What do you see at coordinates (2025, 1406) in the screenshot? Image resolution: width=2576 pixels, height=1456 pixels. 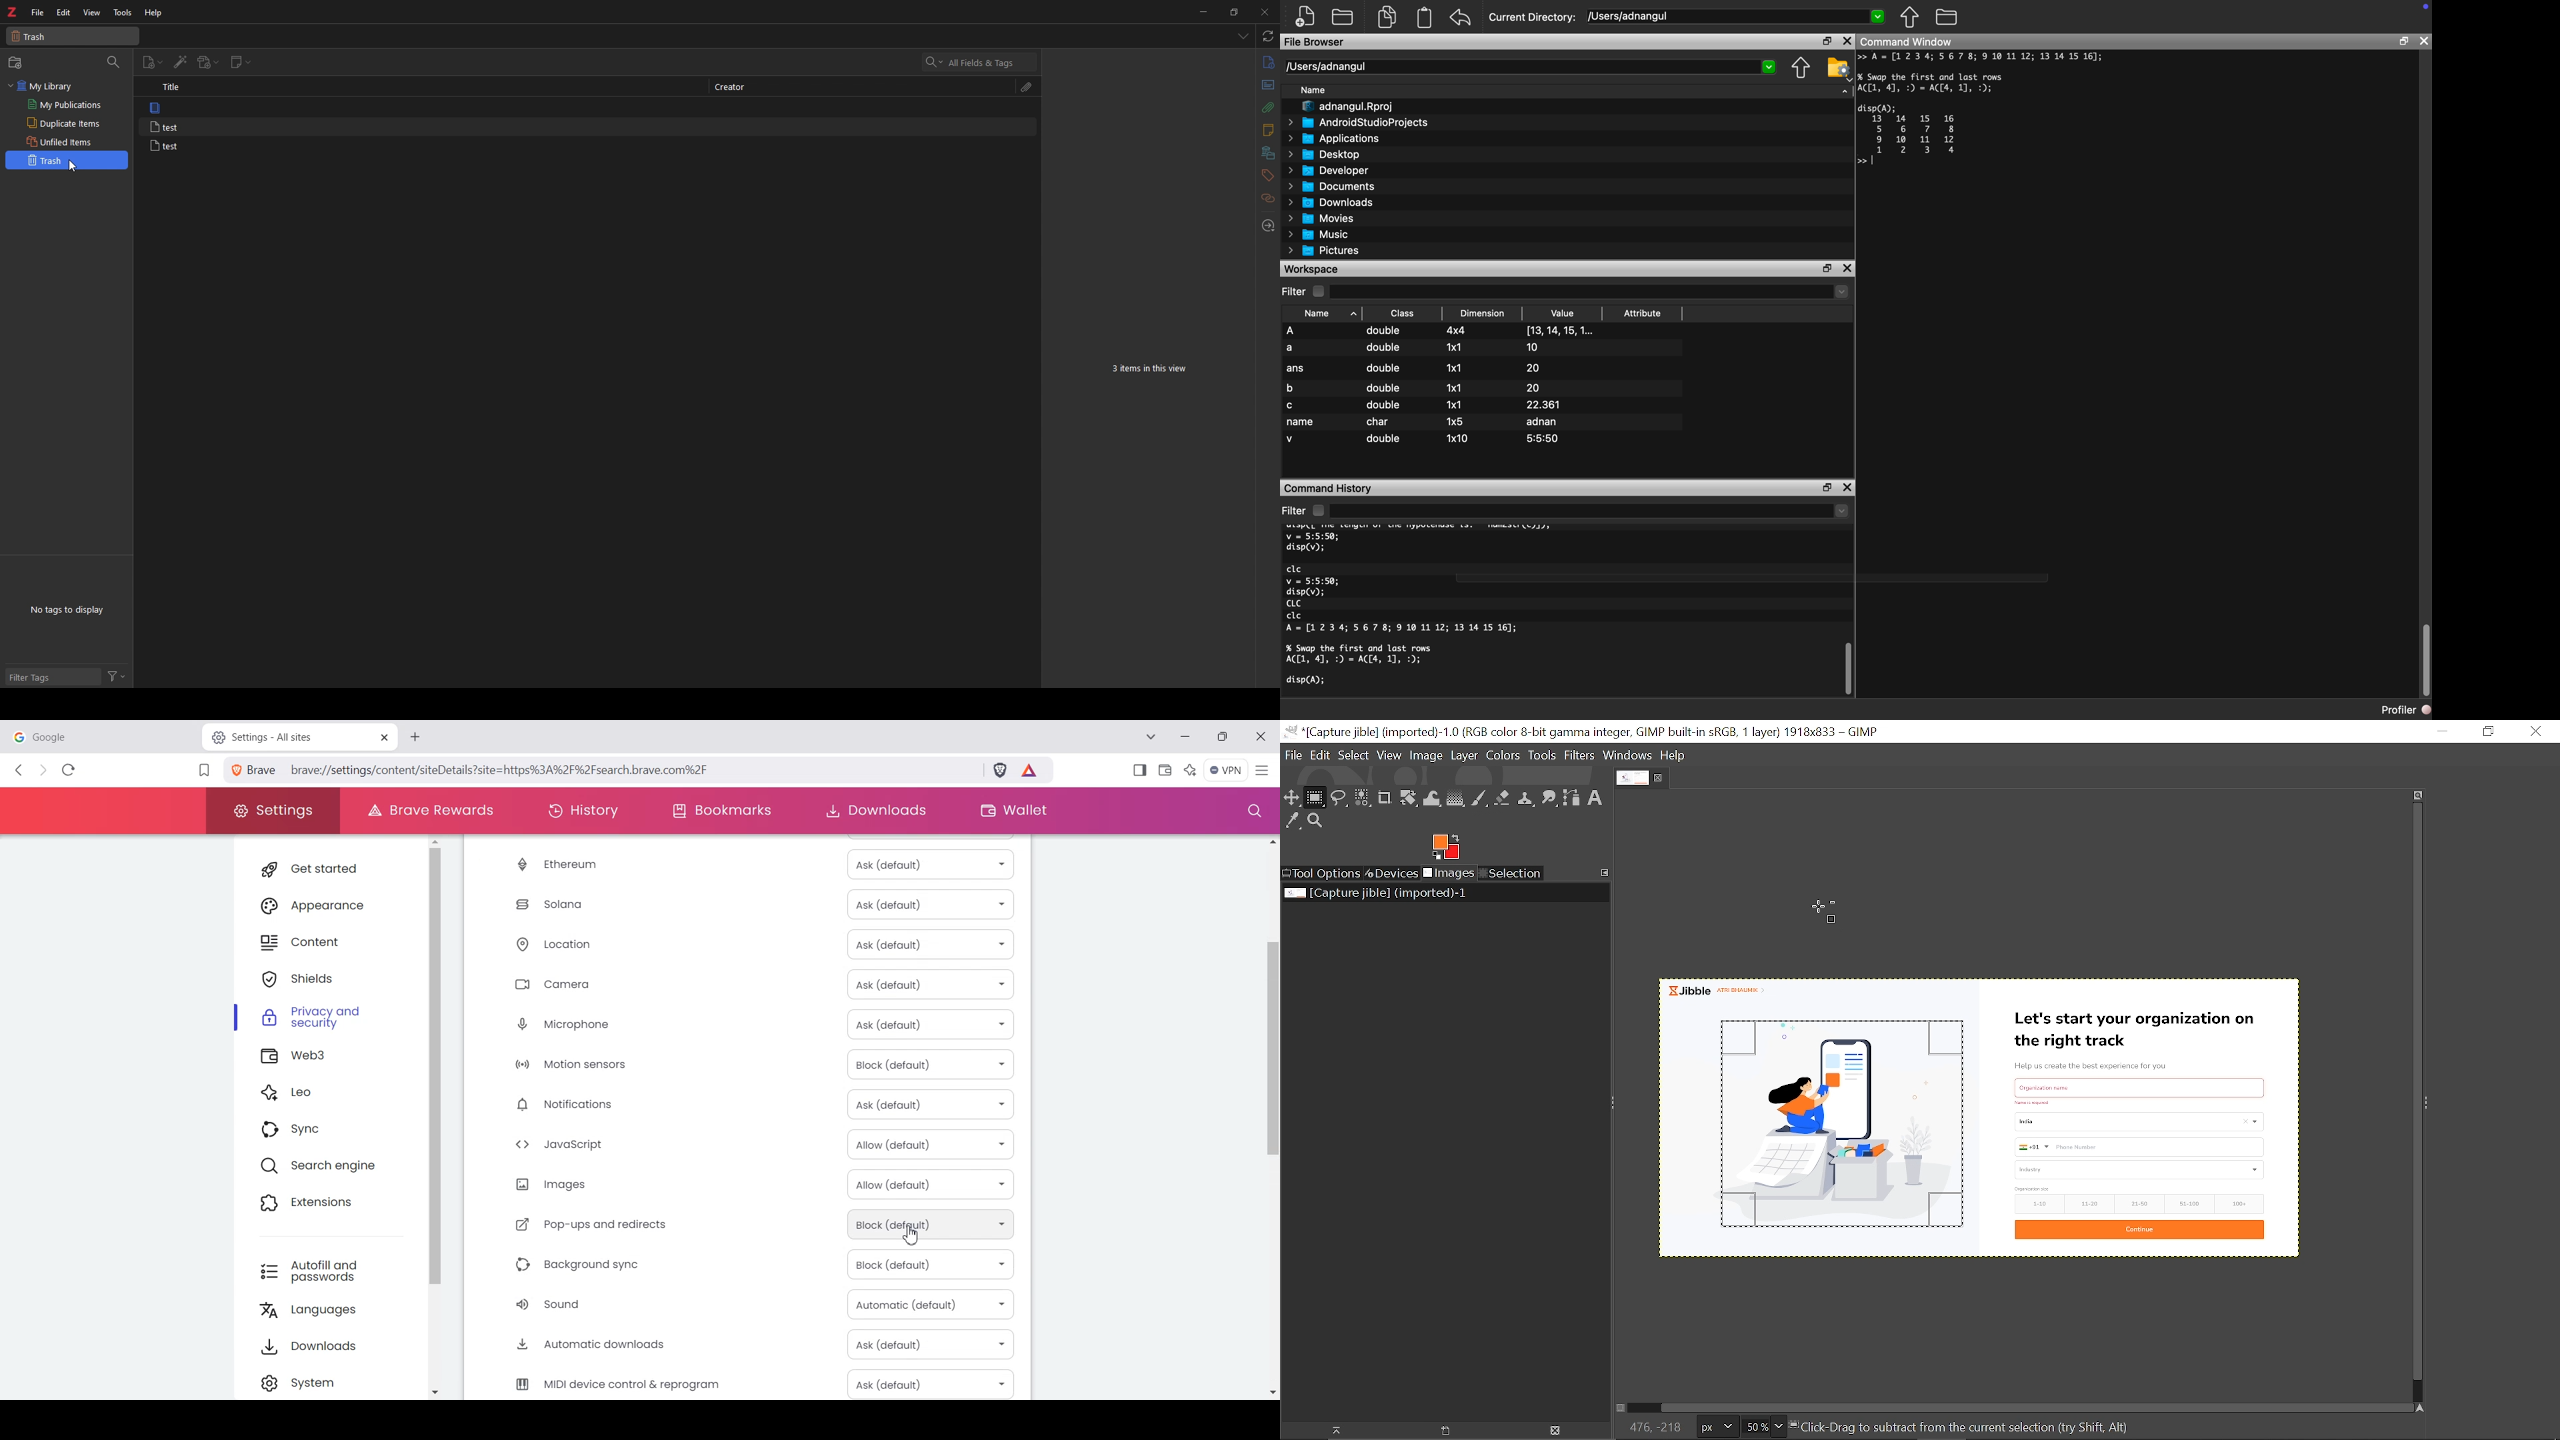 I see `Horizontal scrollbar` at bounding box center [2025, 1406].